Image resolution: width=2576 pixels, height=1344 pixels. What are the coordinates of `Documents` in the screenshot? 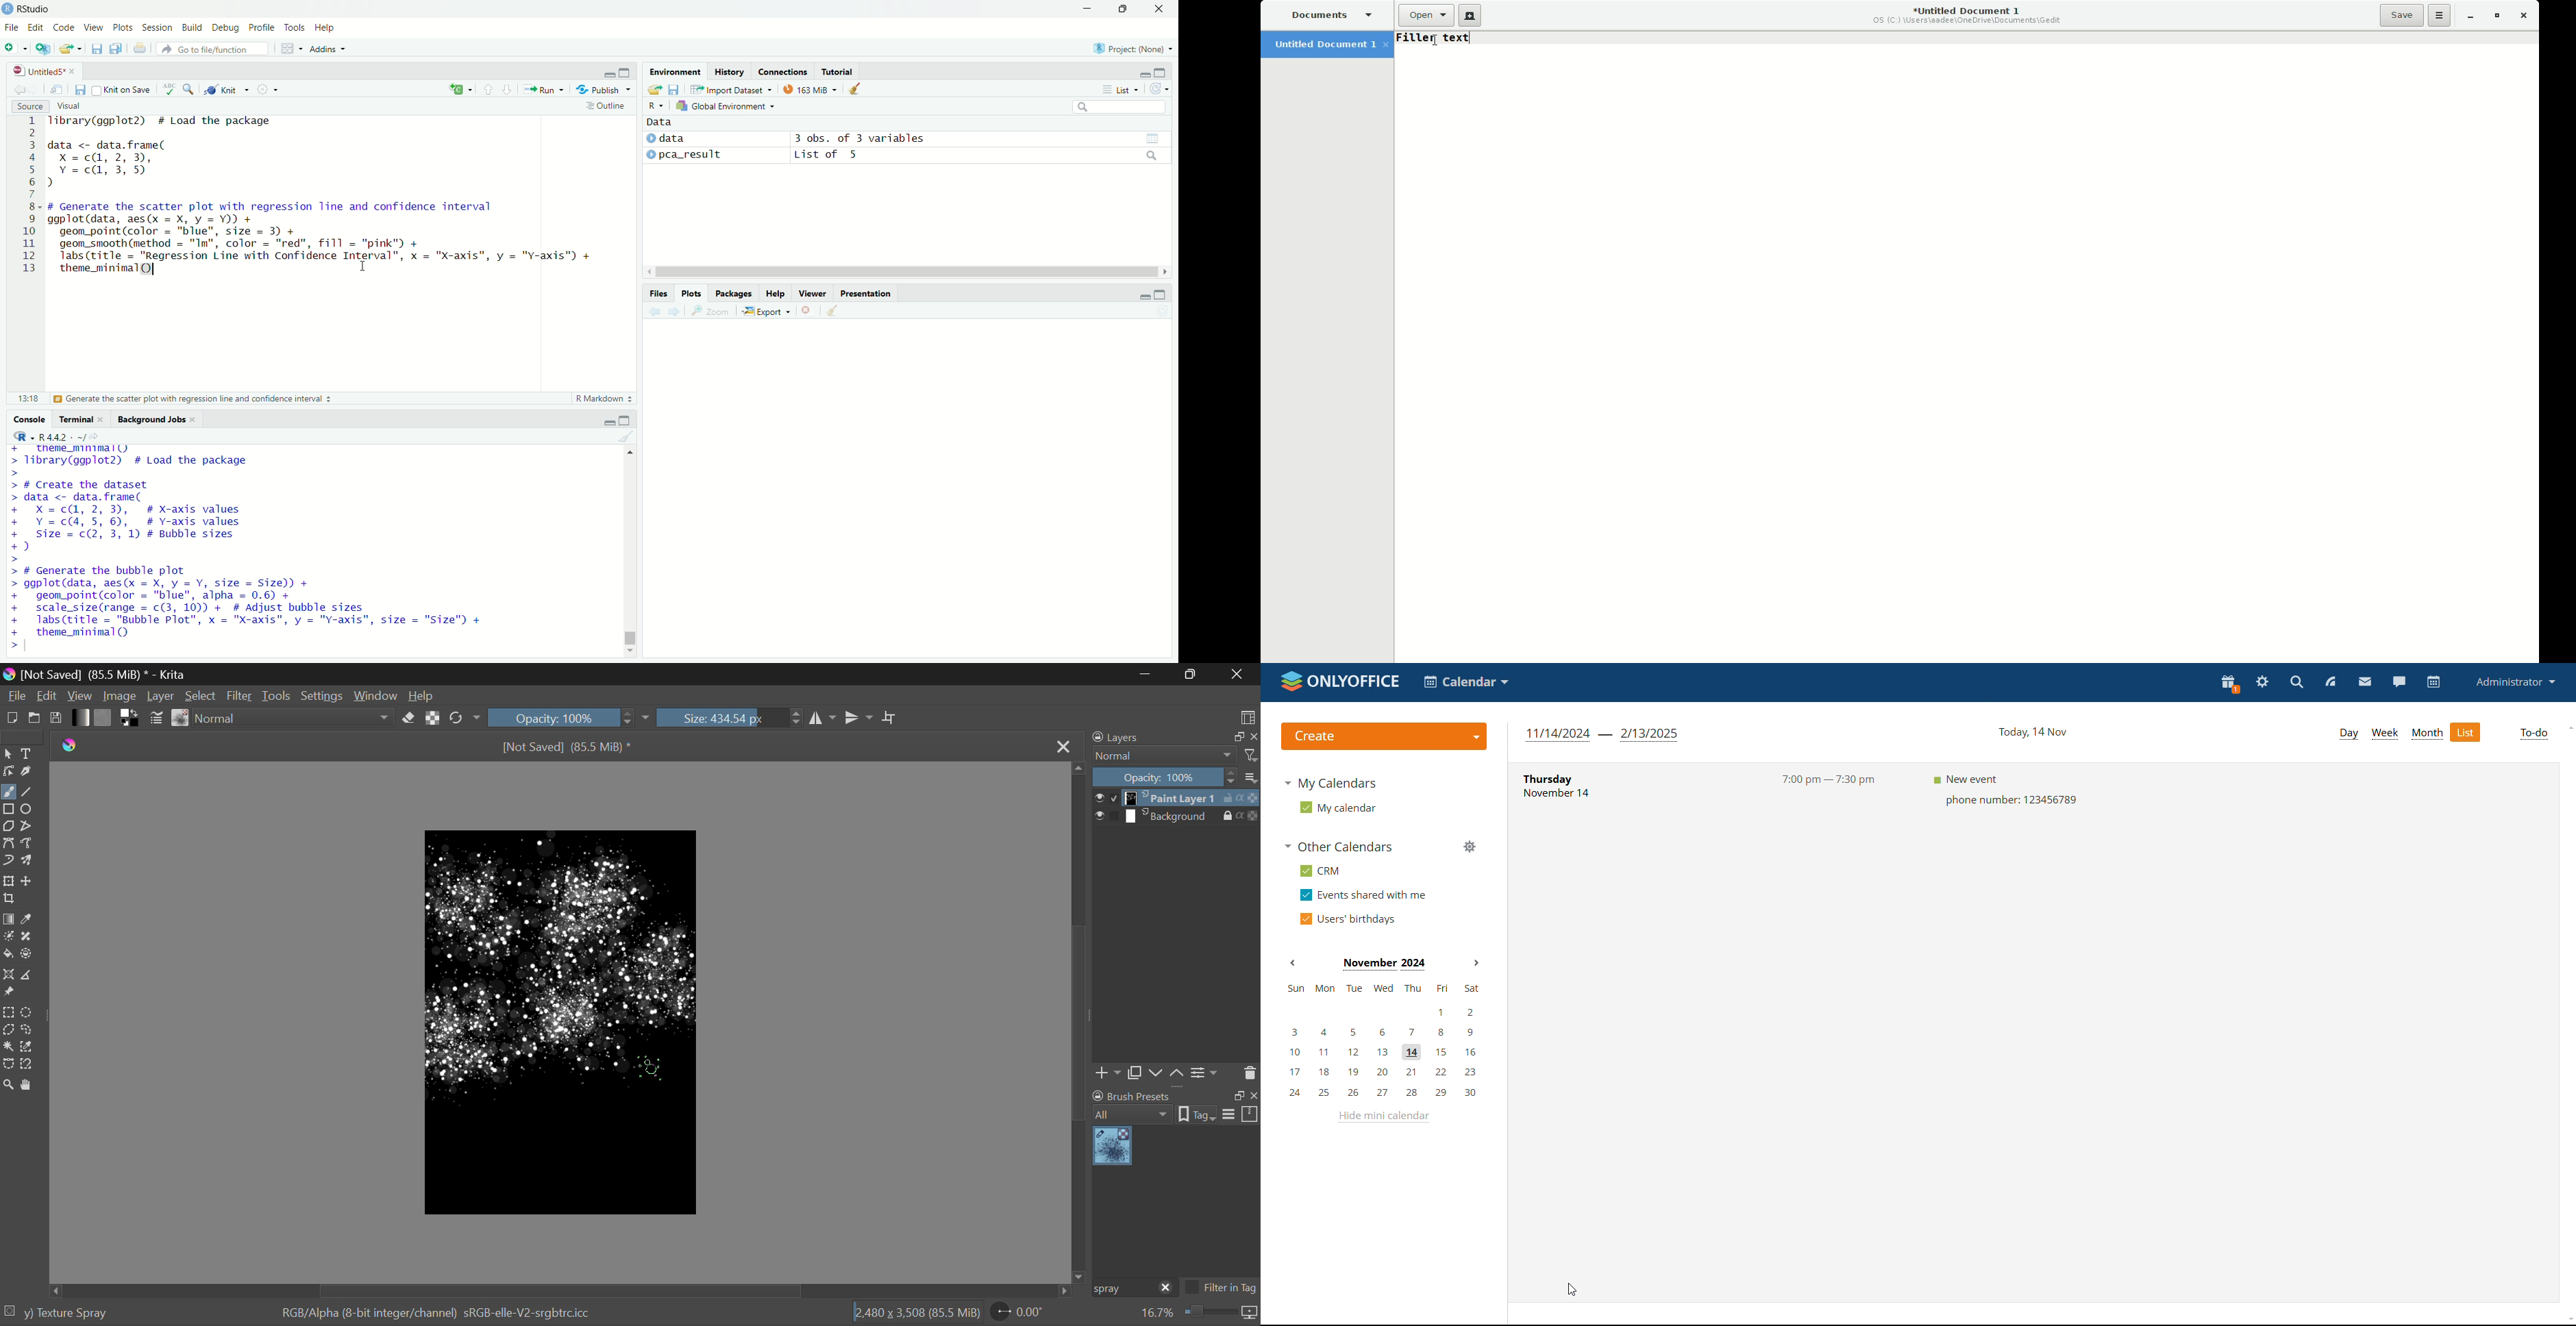 It's located at (1331, 15).